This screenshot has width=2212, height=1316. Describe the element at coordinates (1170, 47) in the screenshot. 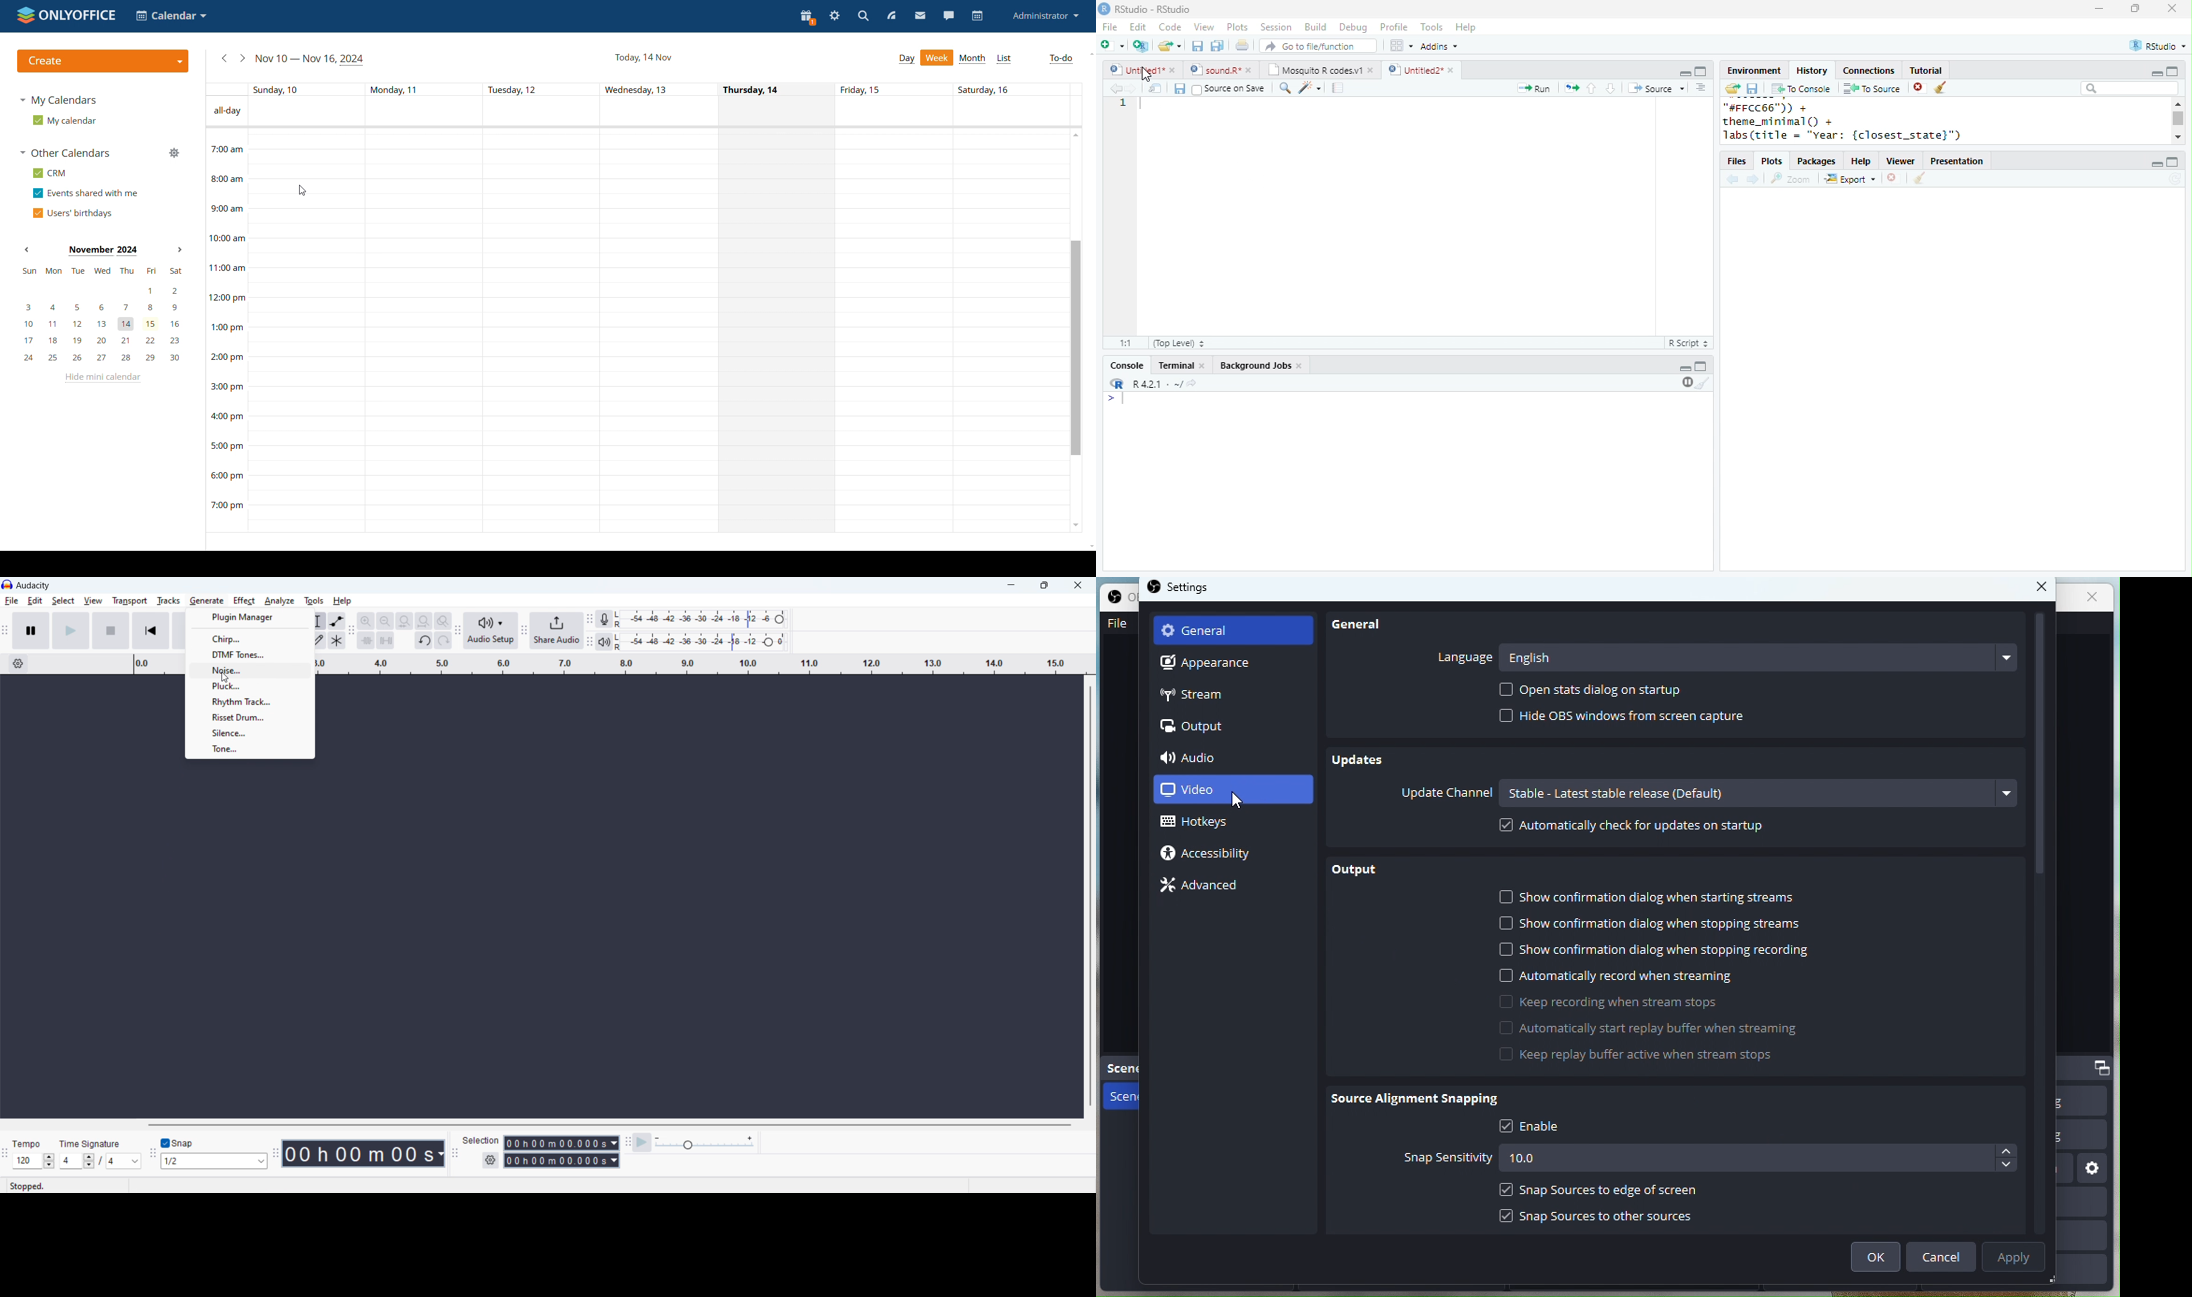

I see `open file` at that location.